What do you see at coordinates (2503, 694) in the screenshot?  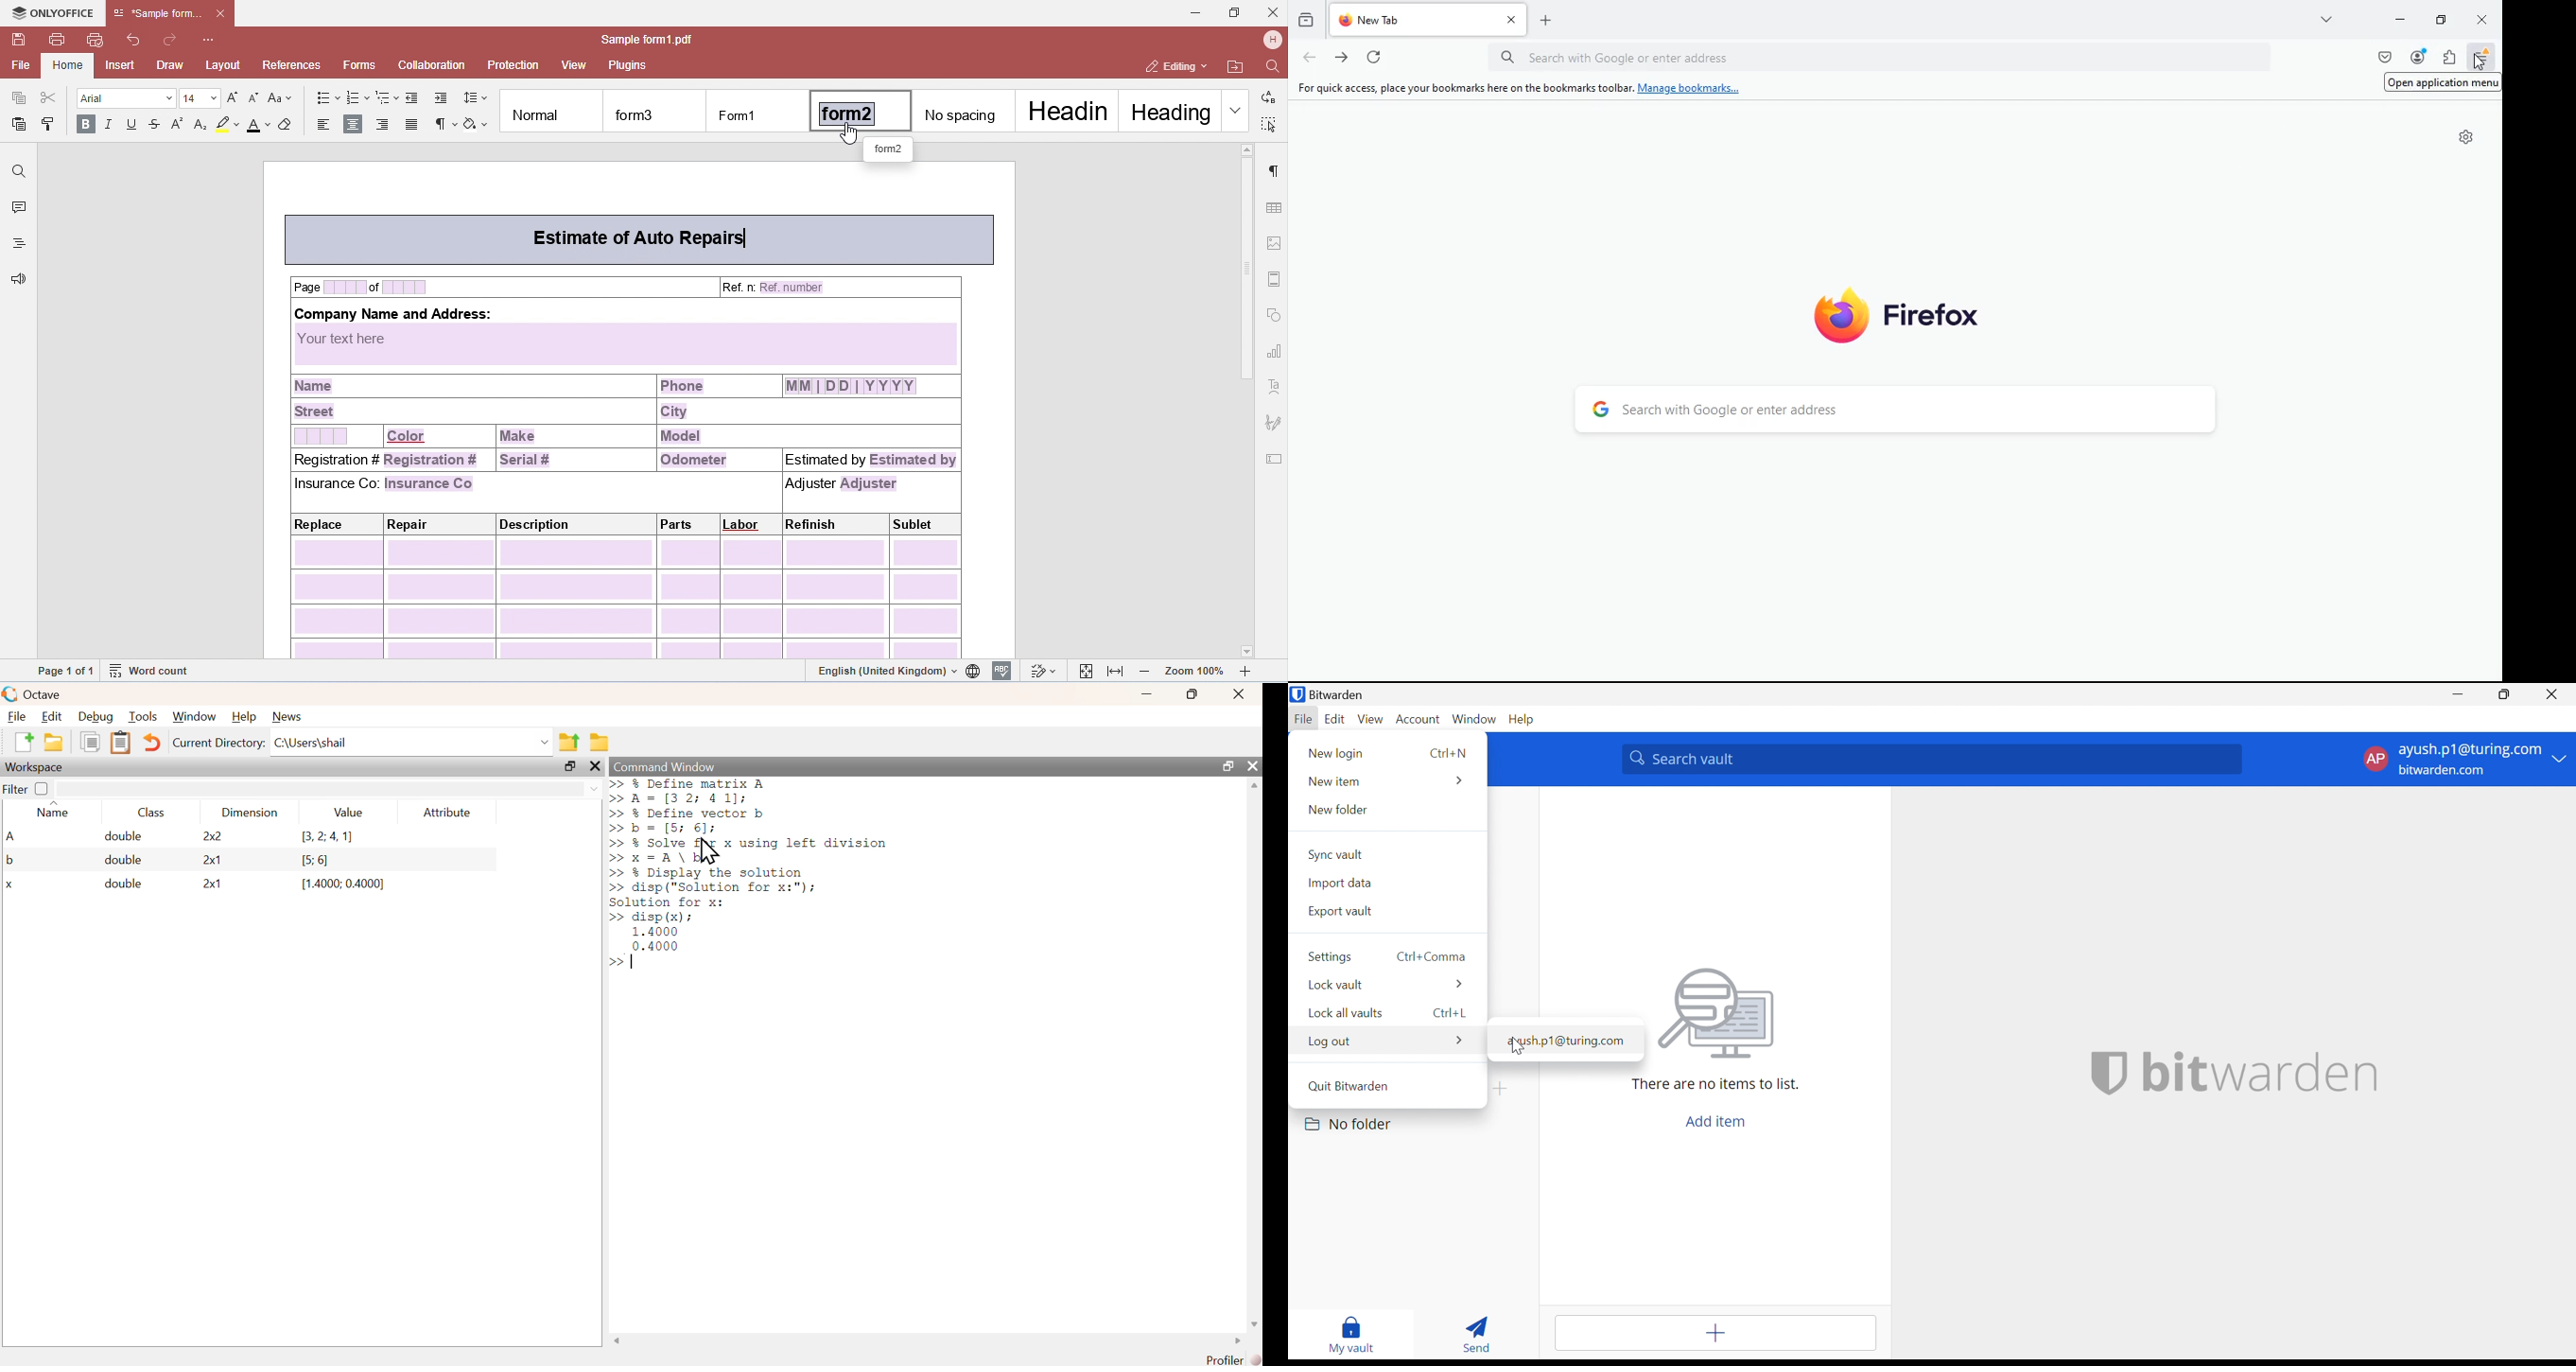 I see `Restore Down` at bounding box center [2503, 694].